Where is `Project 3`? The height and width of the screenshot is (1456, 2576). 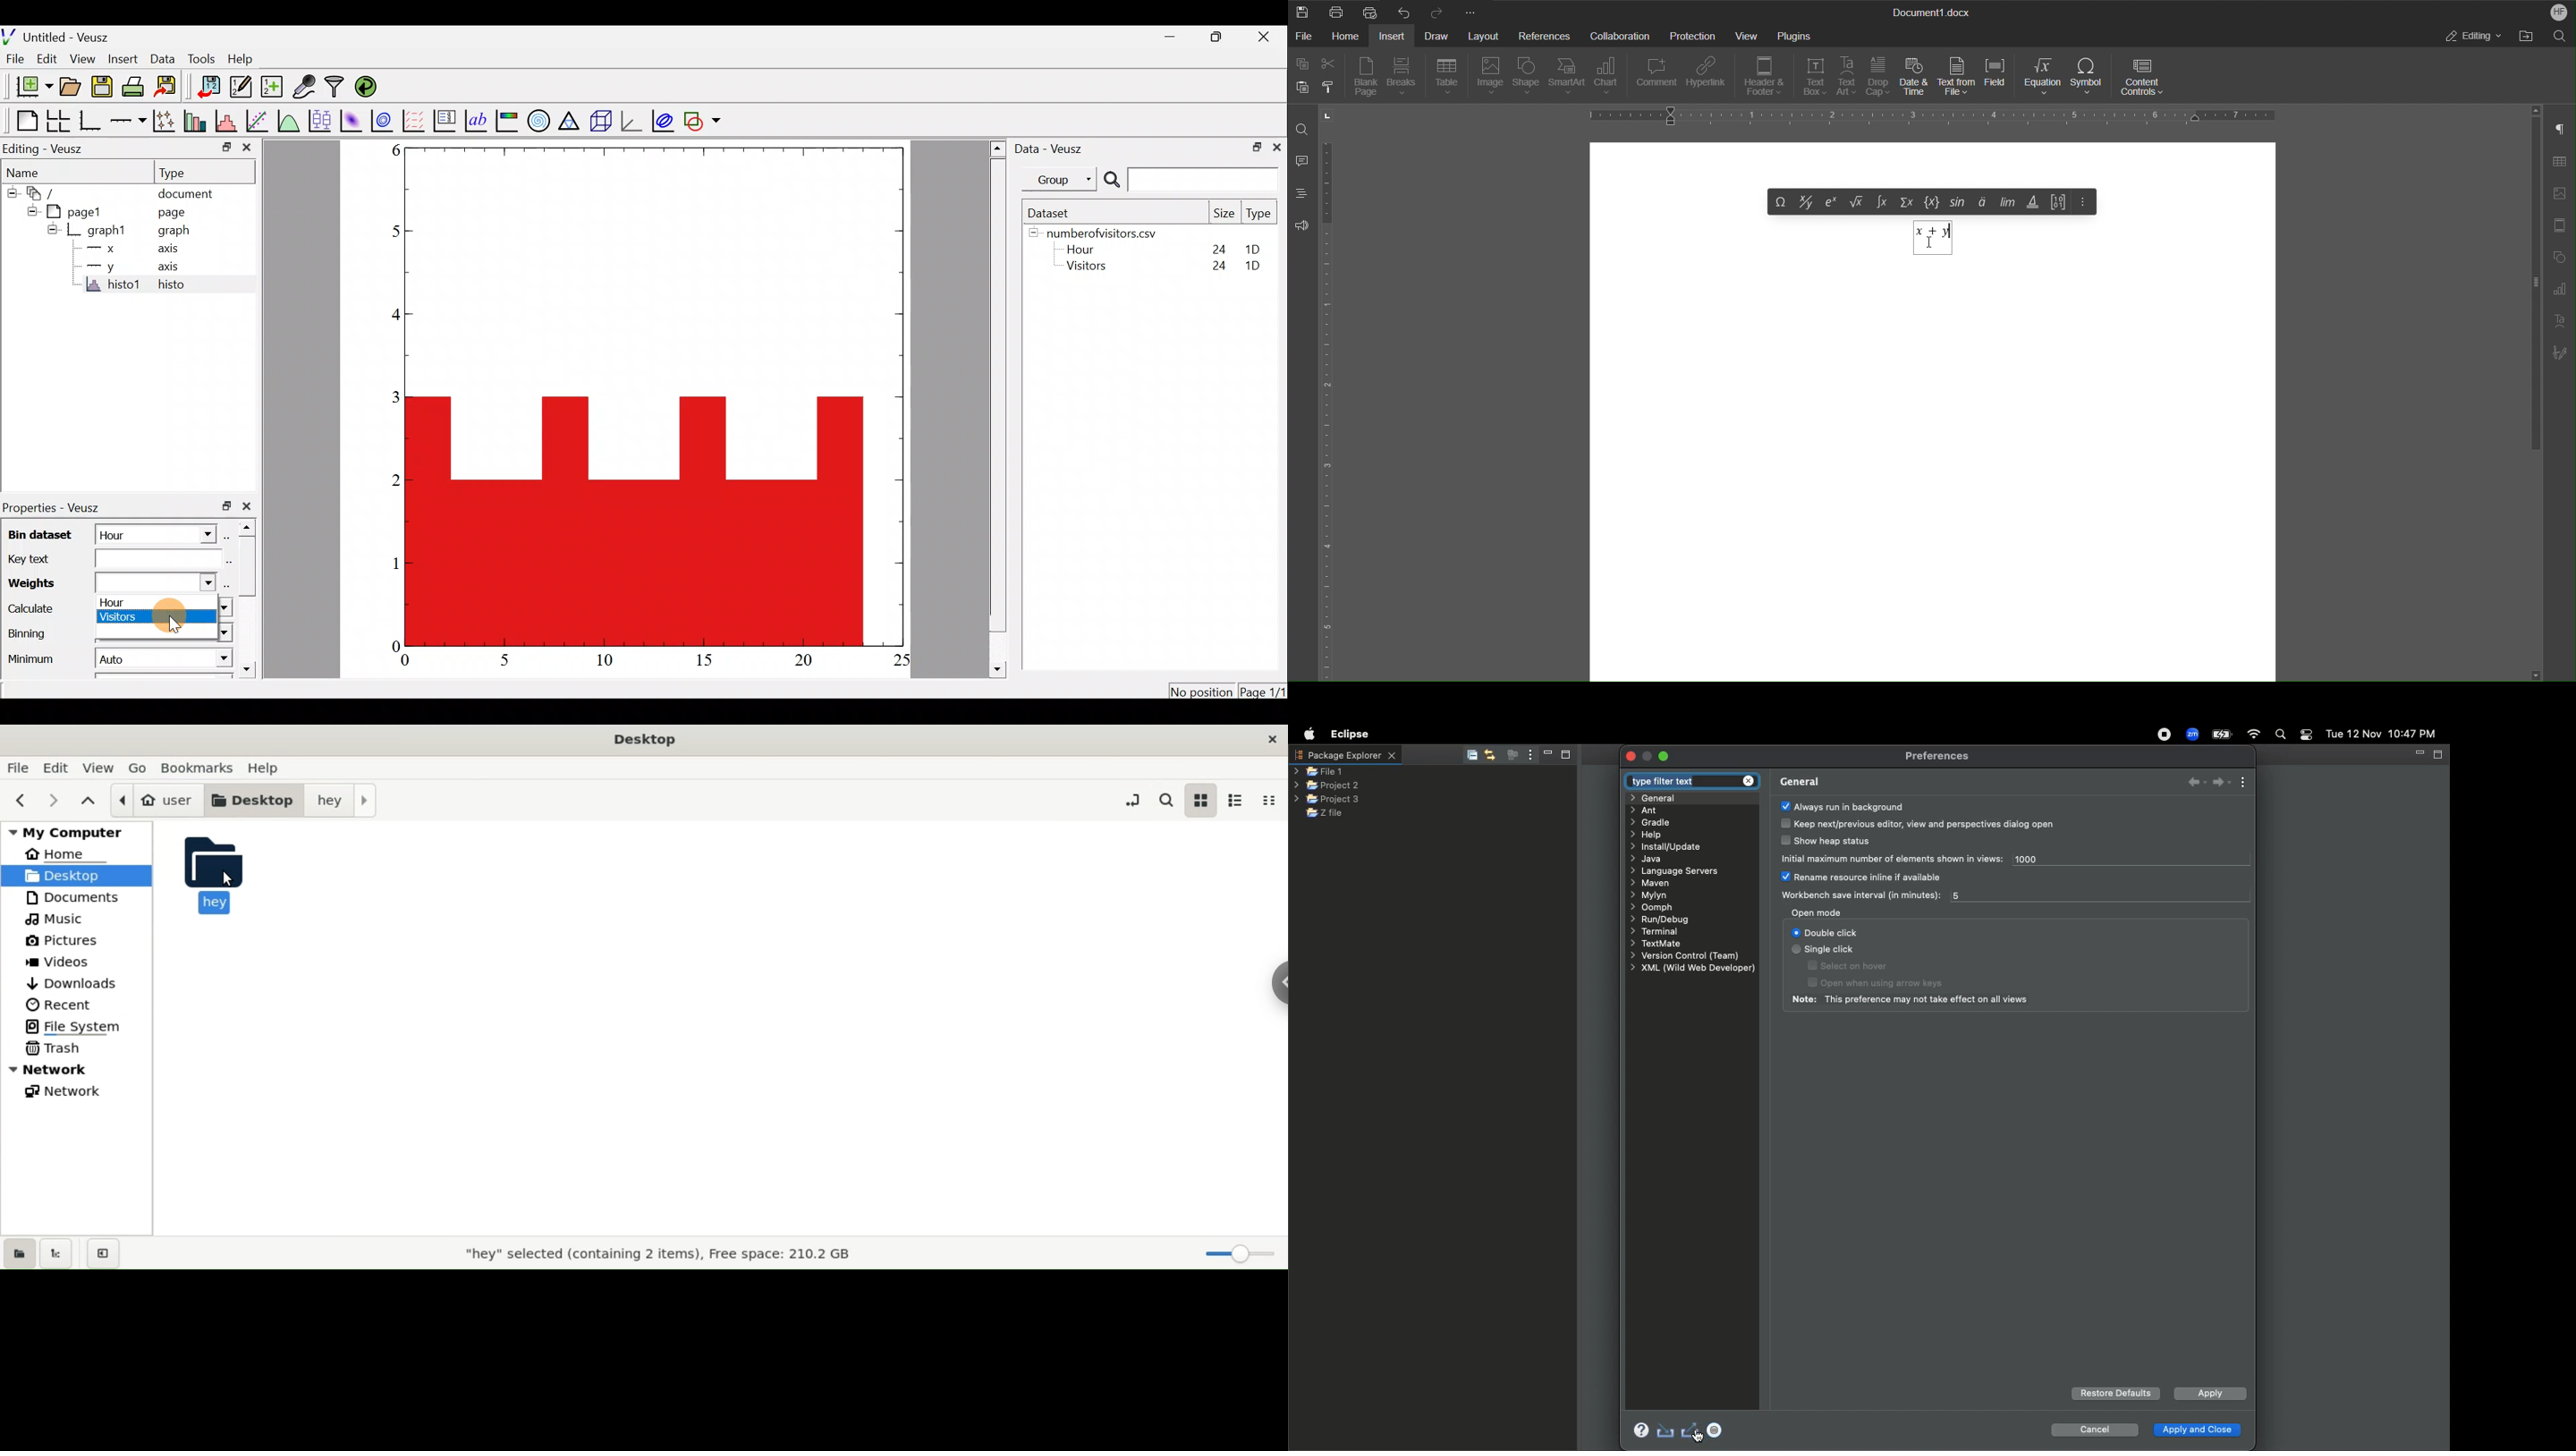
Project 3 is located at coordinates (1327, 800).